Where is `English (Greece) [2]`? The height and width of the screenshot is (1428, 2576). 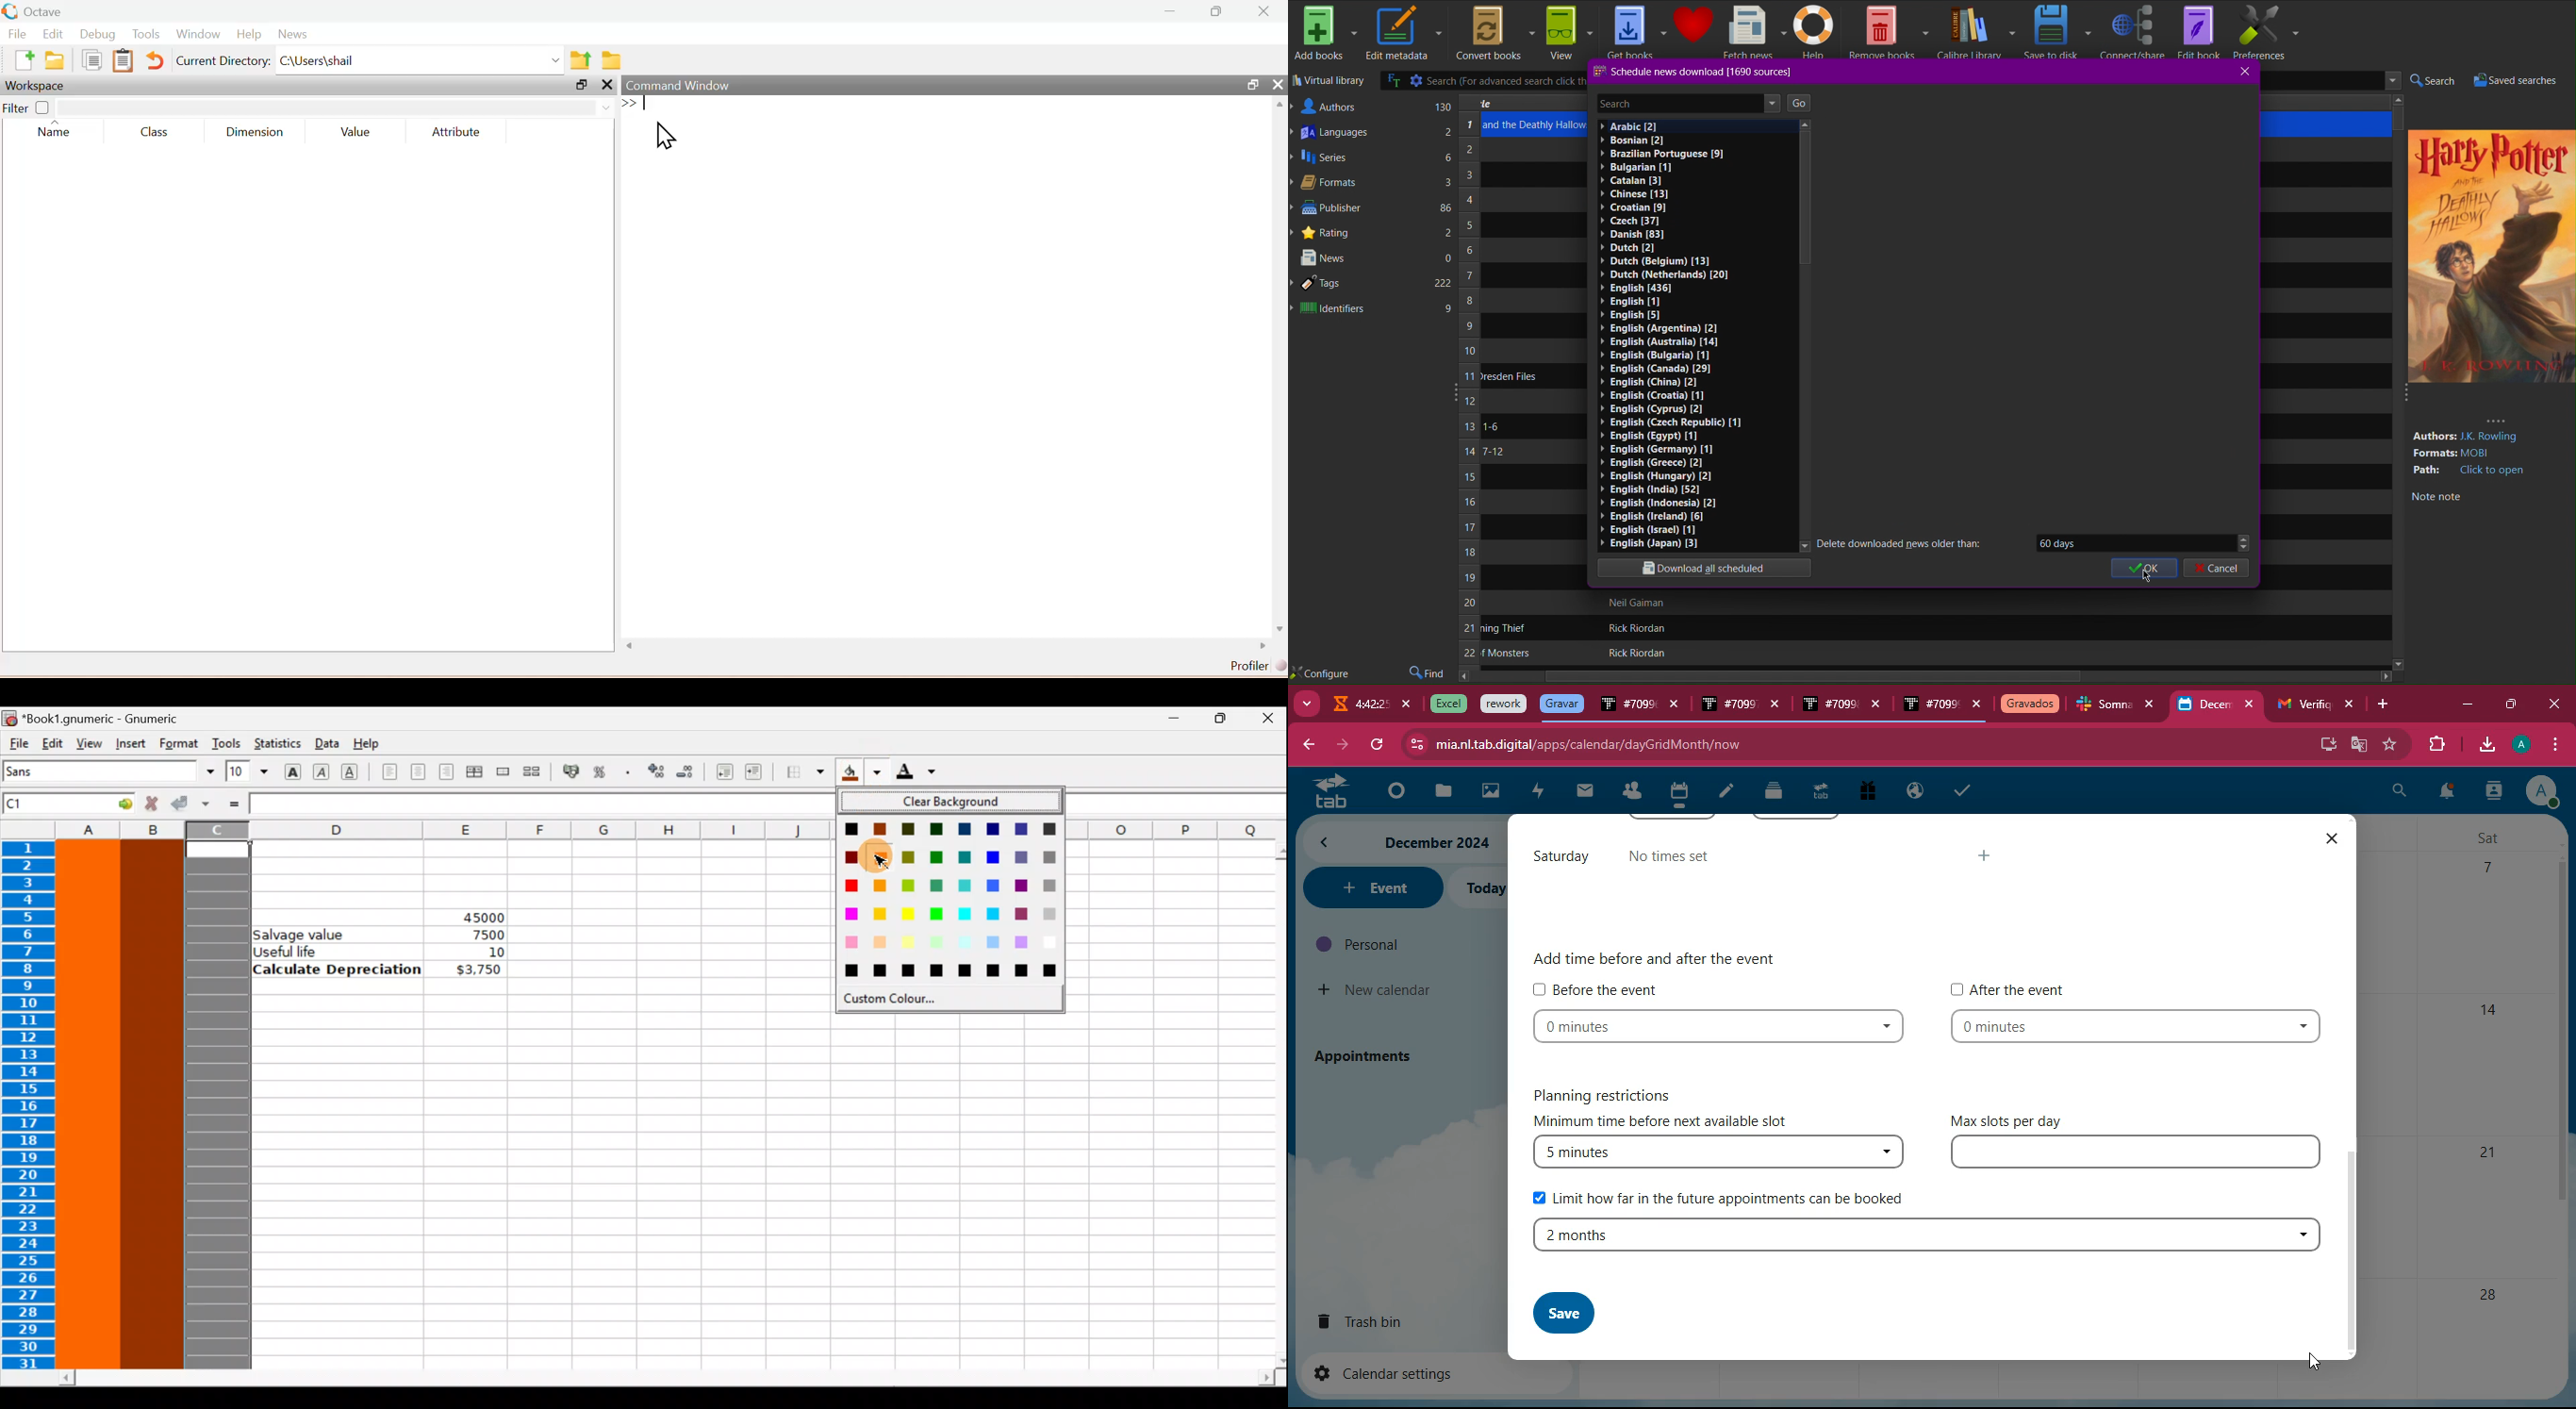
English (Greece) [2] is located at coordinates (1650, 462).